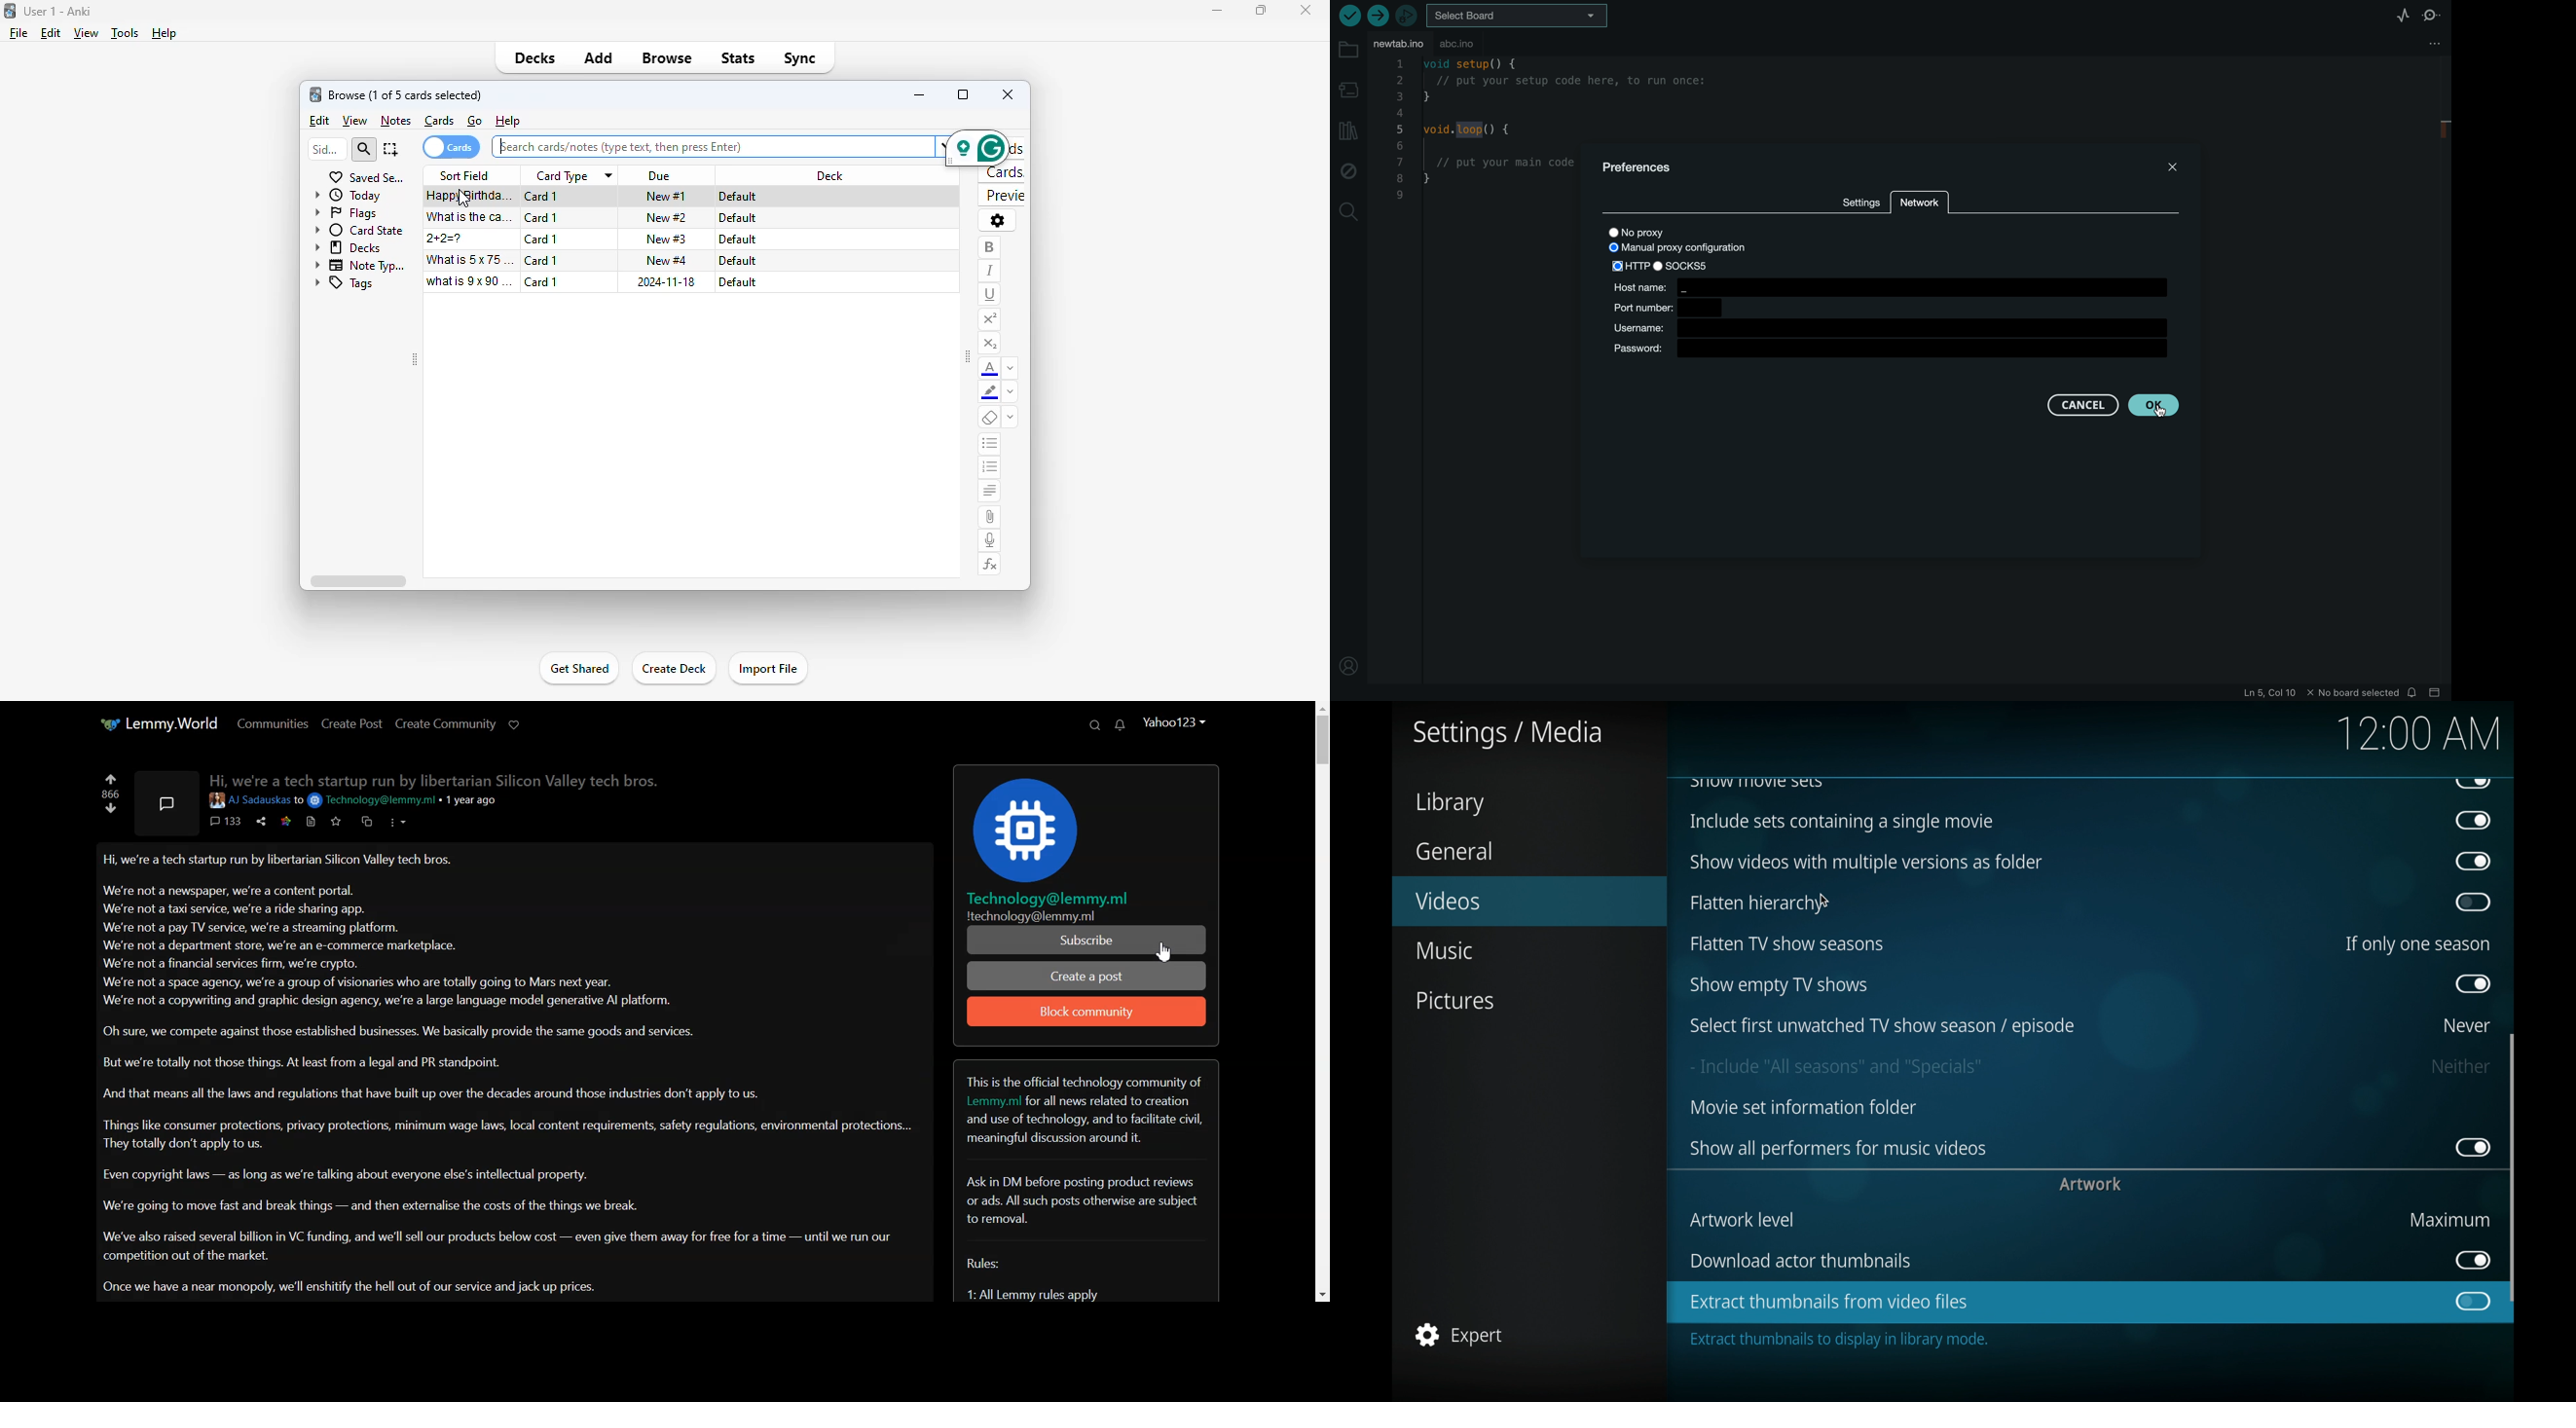  Describe the element at coordinates (1260, 11) in the screenshot. I see `maximize` at that location.